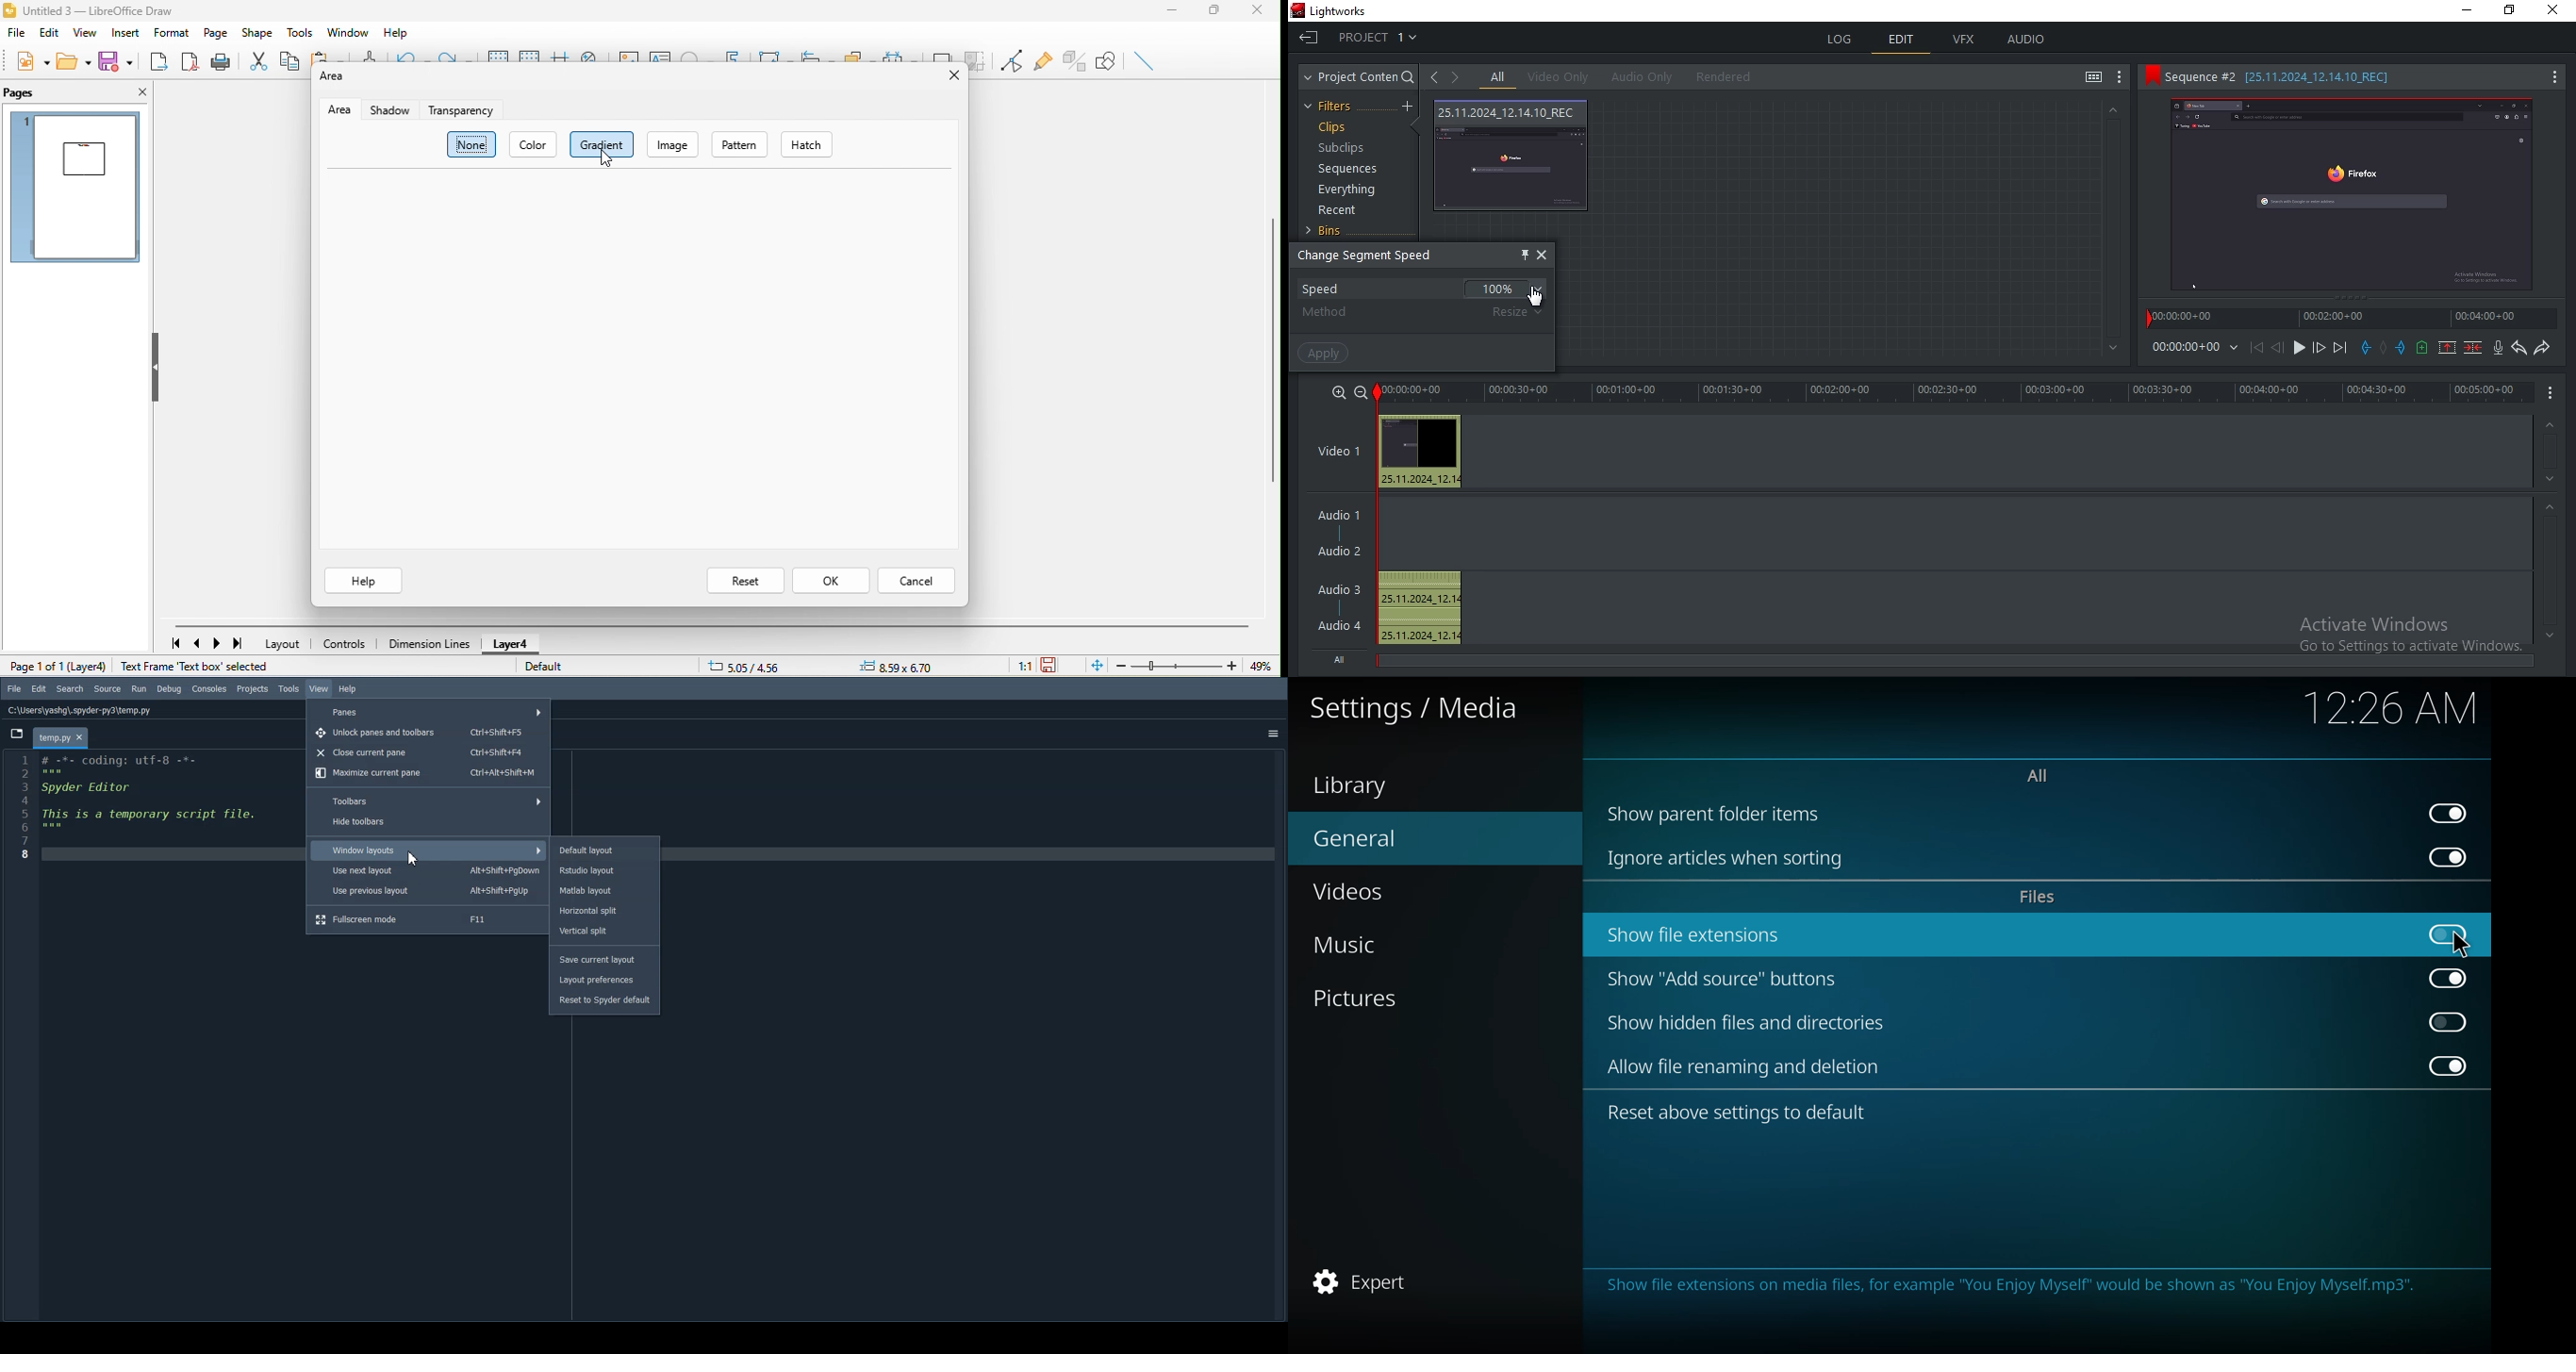 Image resolution: width=2576 pixels, height=1372 pixels. I want to click on zoom and pan, so click(592, 54).